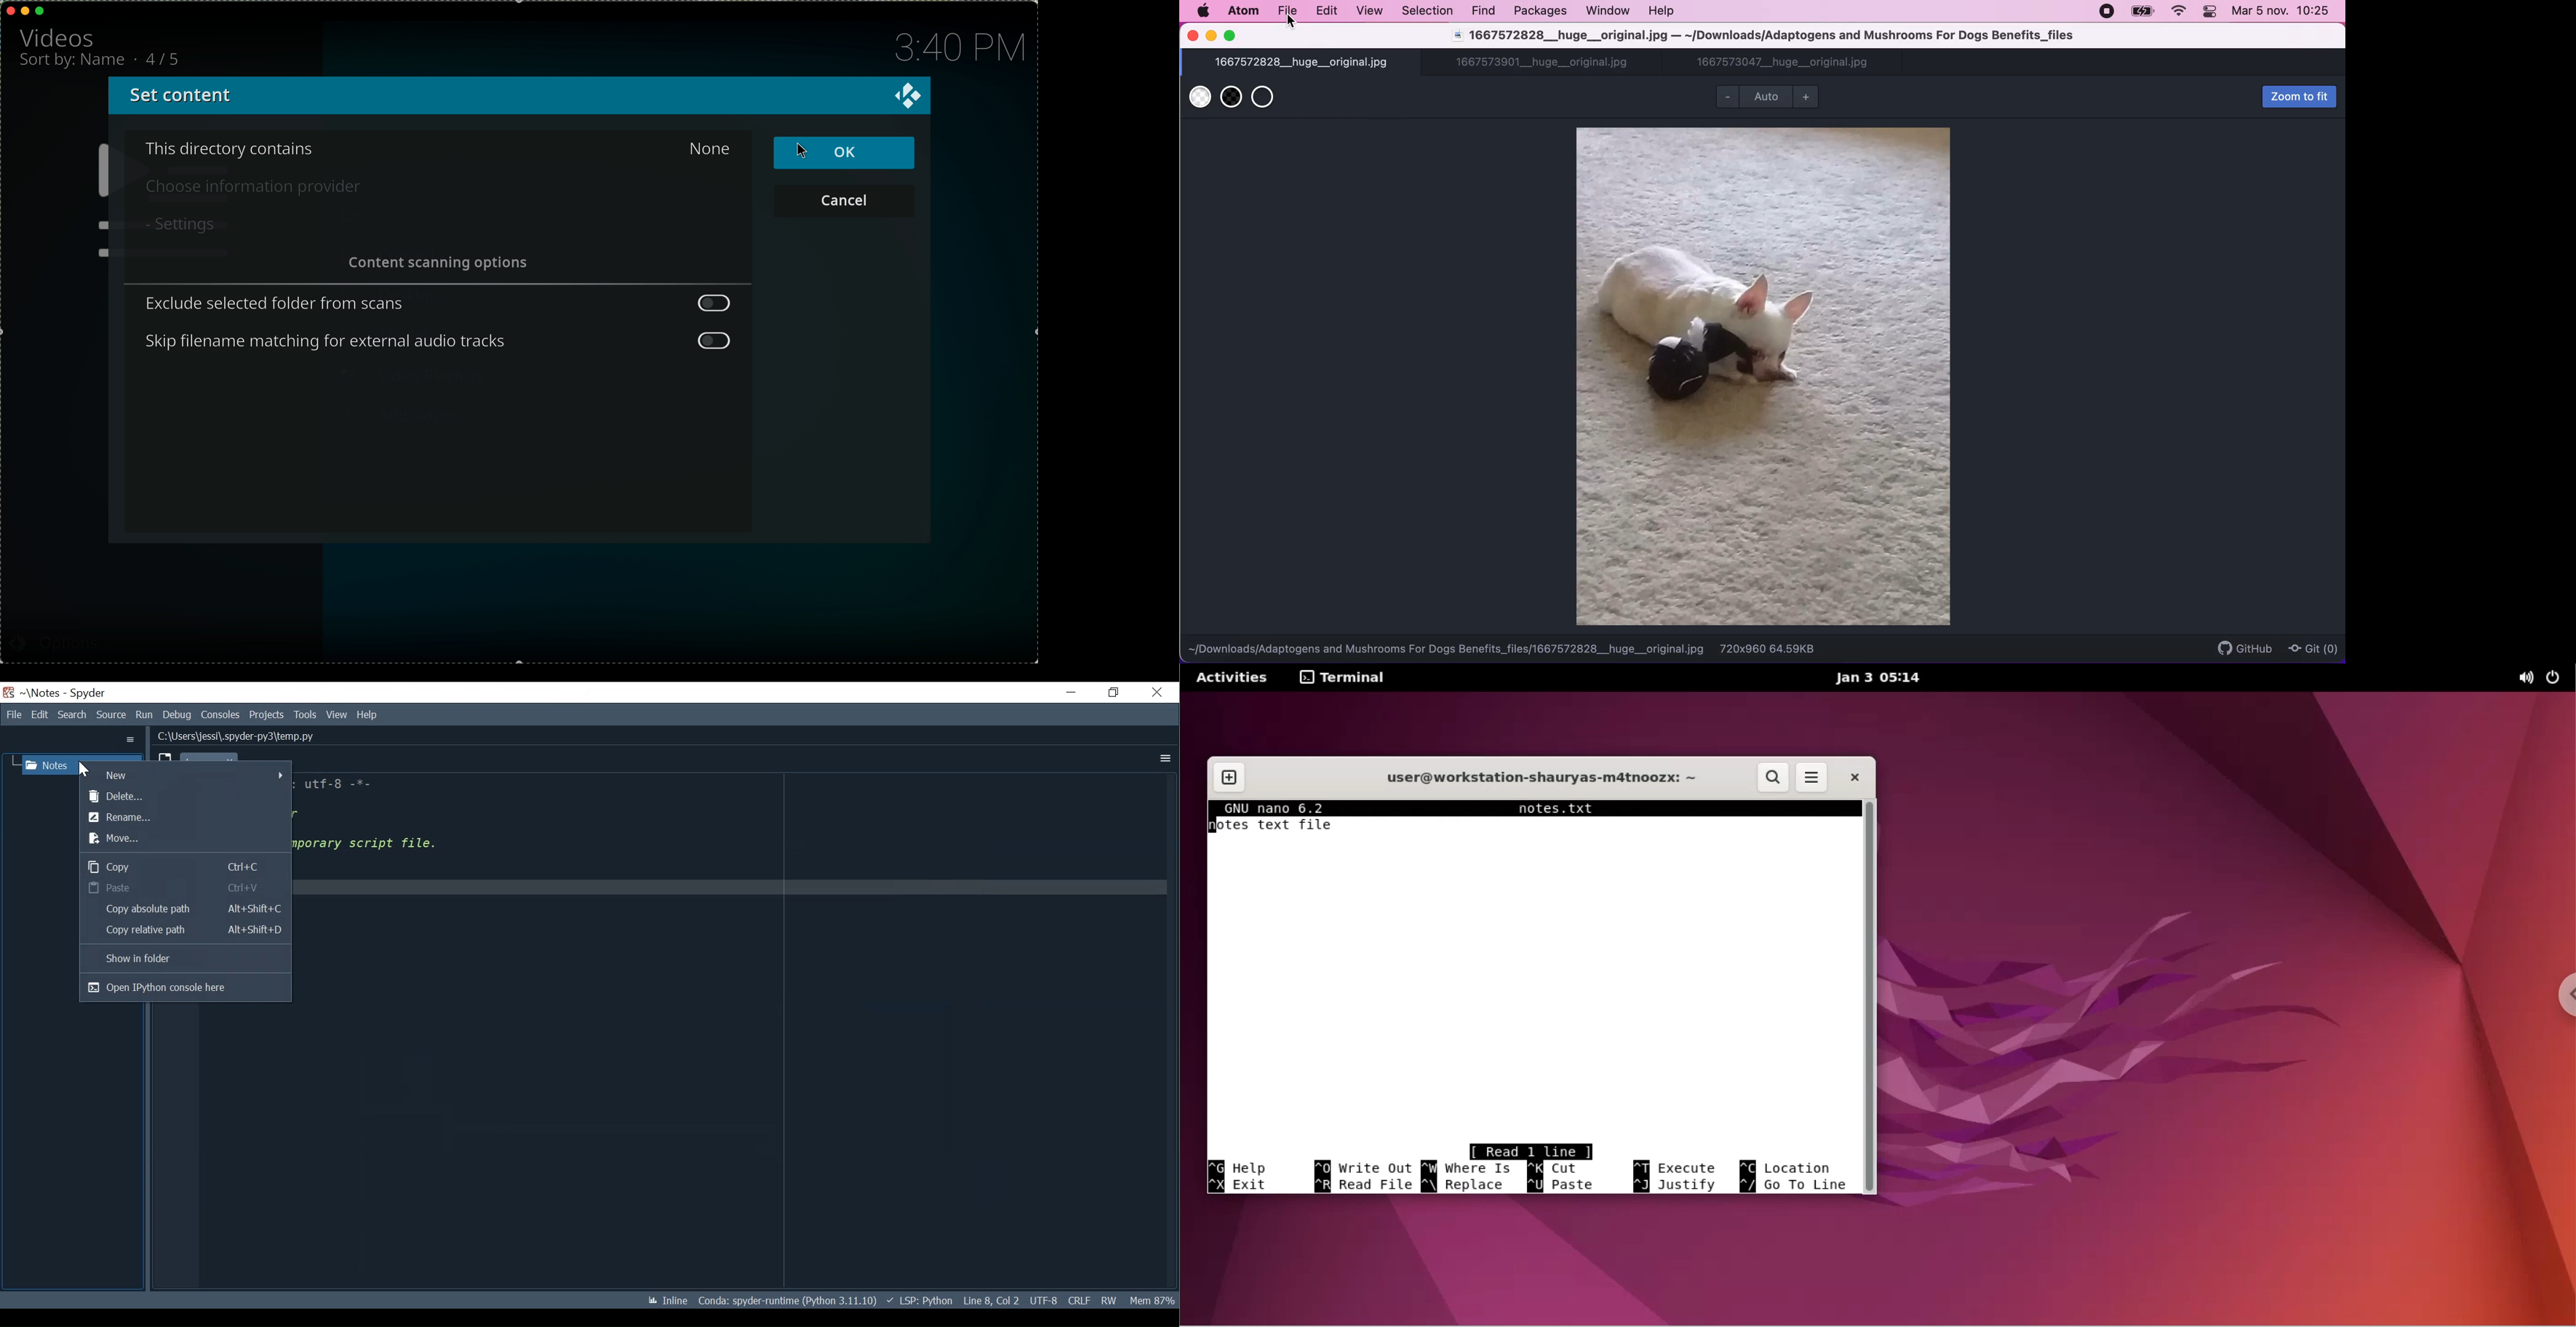  What do you see at coordinates (110, 714) in the screenshot?
I see `Source` at bounding box center [110, 714].